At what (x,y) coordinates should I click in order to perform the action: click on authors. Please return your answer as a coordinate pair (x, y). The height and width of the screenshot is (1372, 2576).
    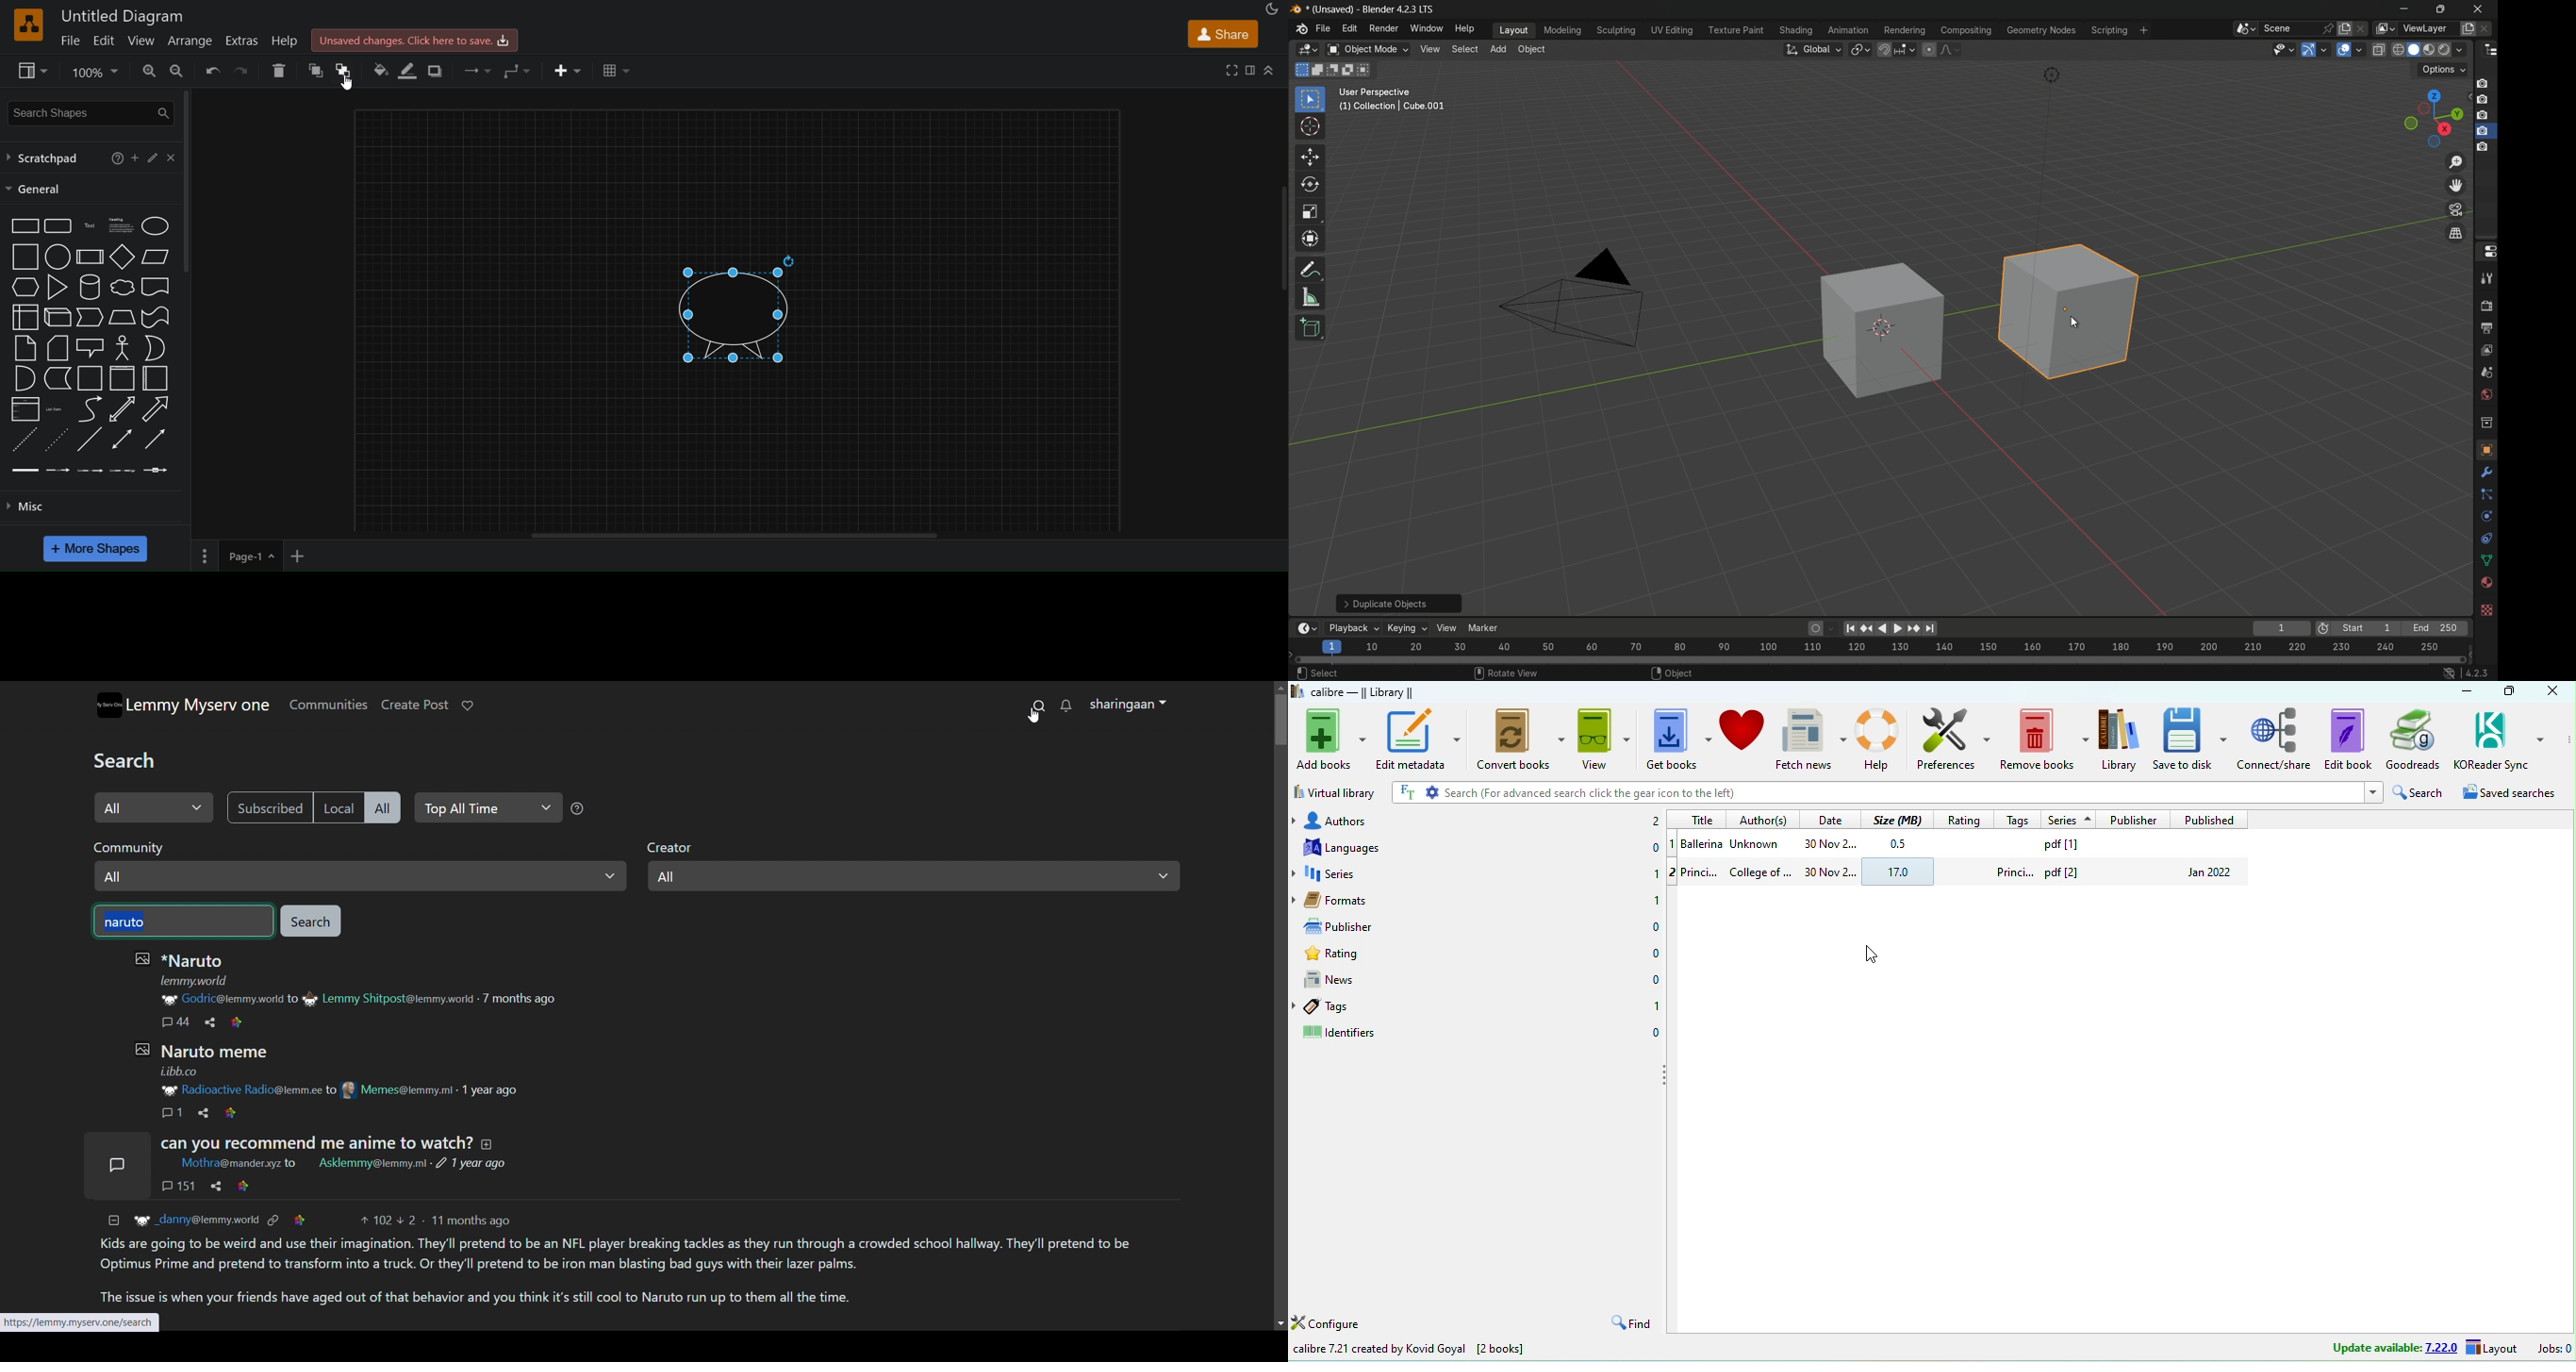
    Looking at the image, I should click on (1765, 820).